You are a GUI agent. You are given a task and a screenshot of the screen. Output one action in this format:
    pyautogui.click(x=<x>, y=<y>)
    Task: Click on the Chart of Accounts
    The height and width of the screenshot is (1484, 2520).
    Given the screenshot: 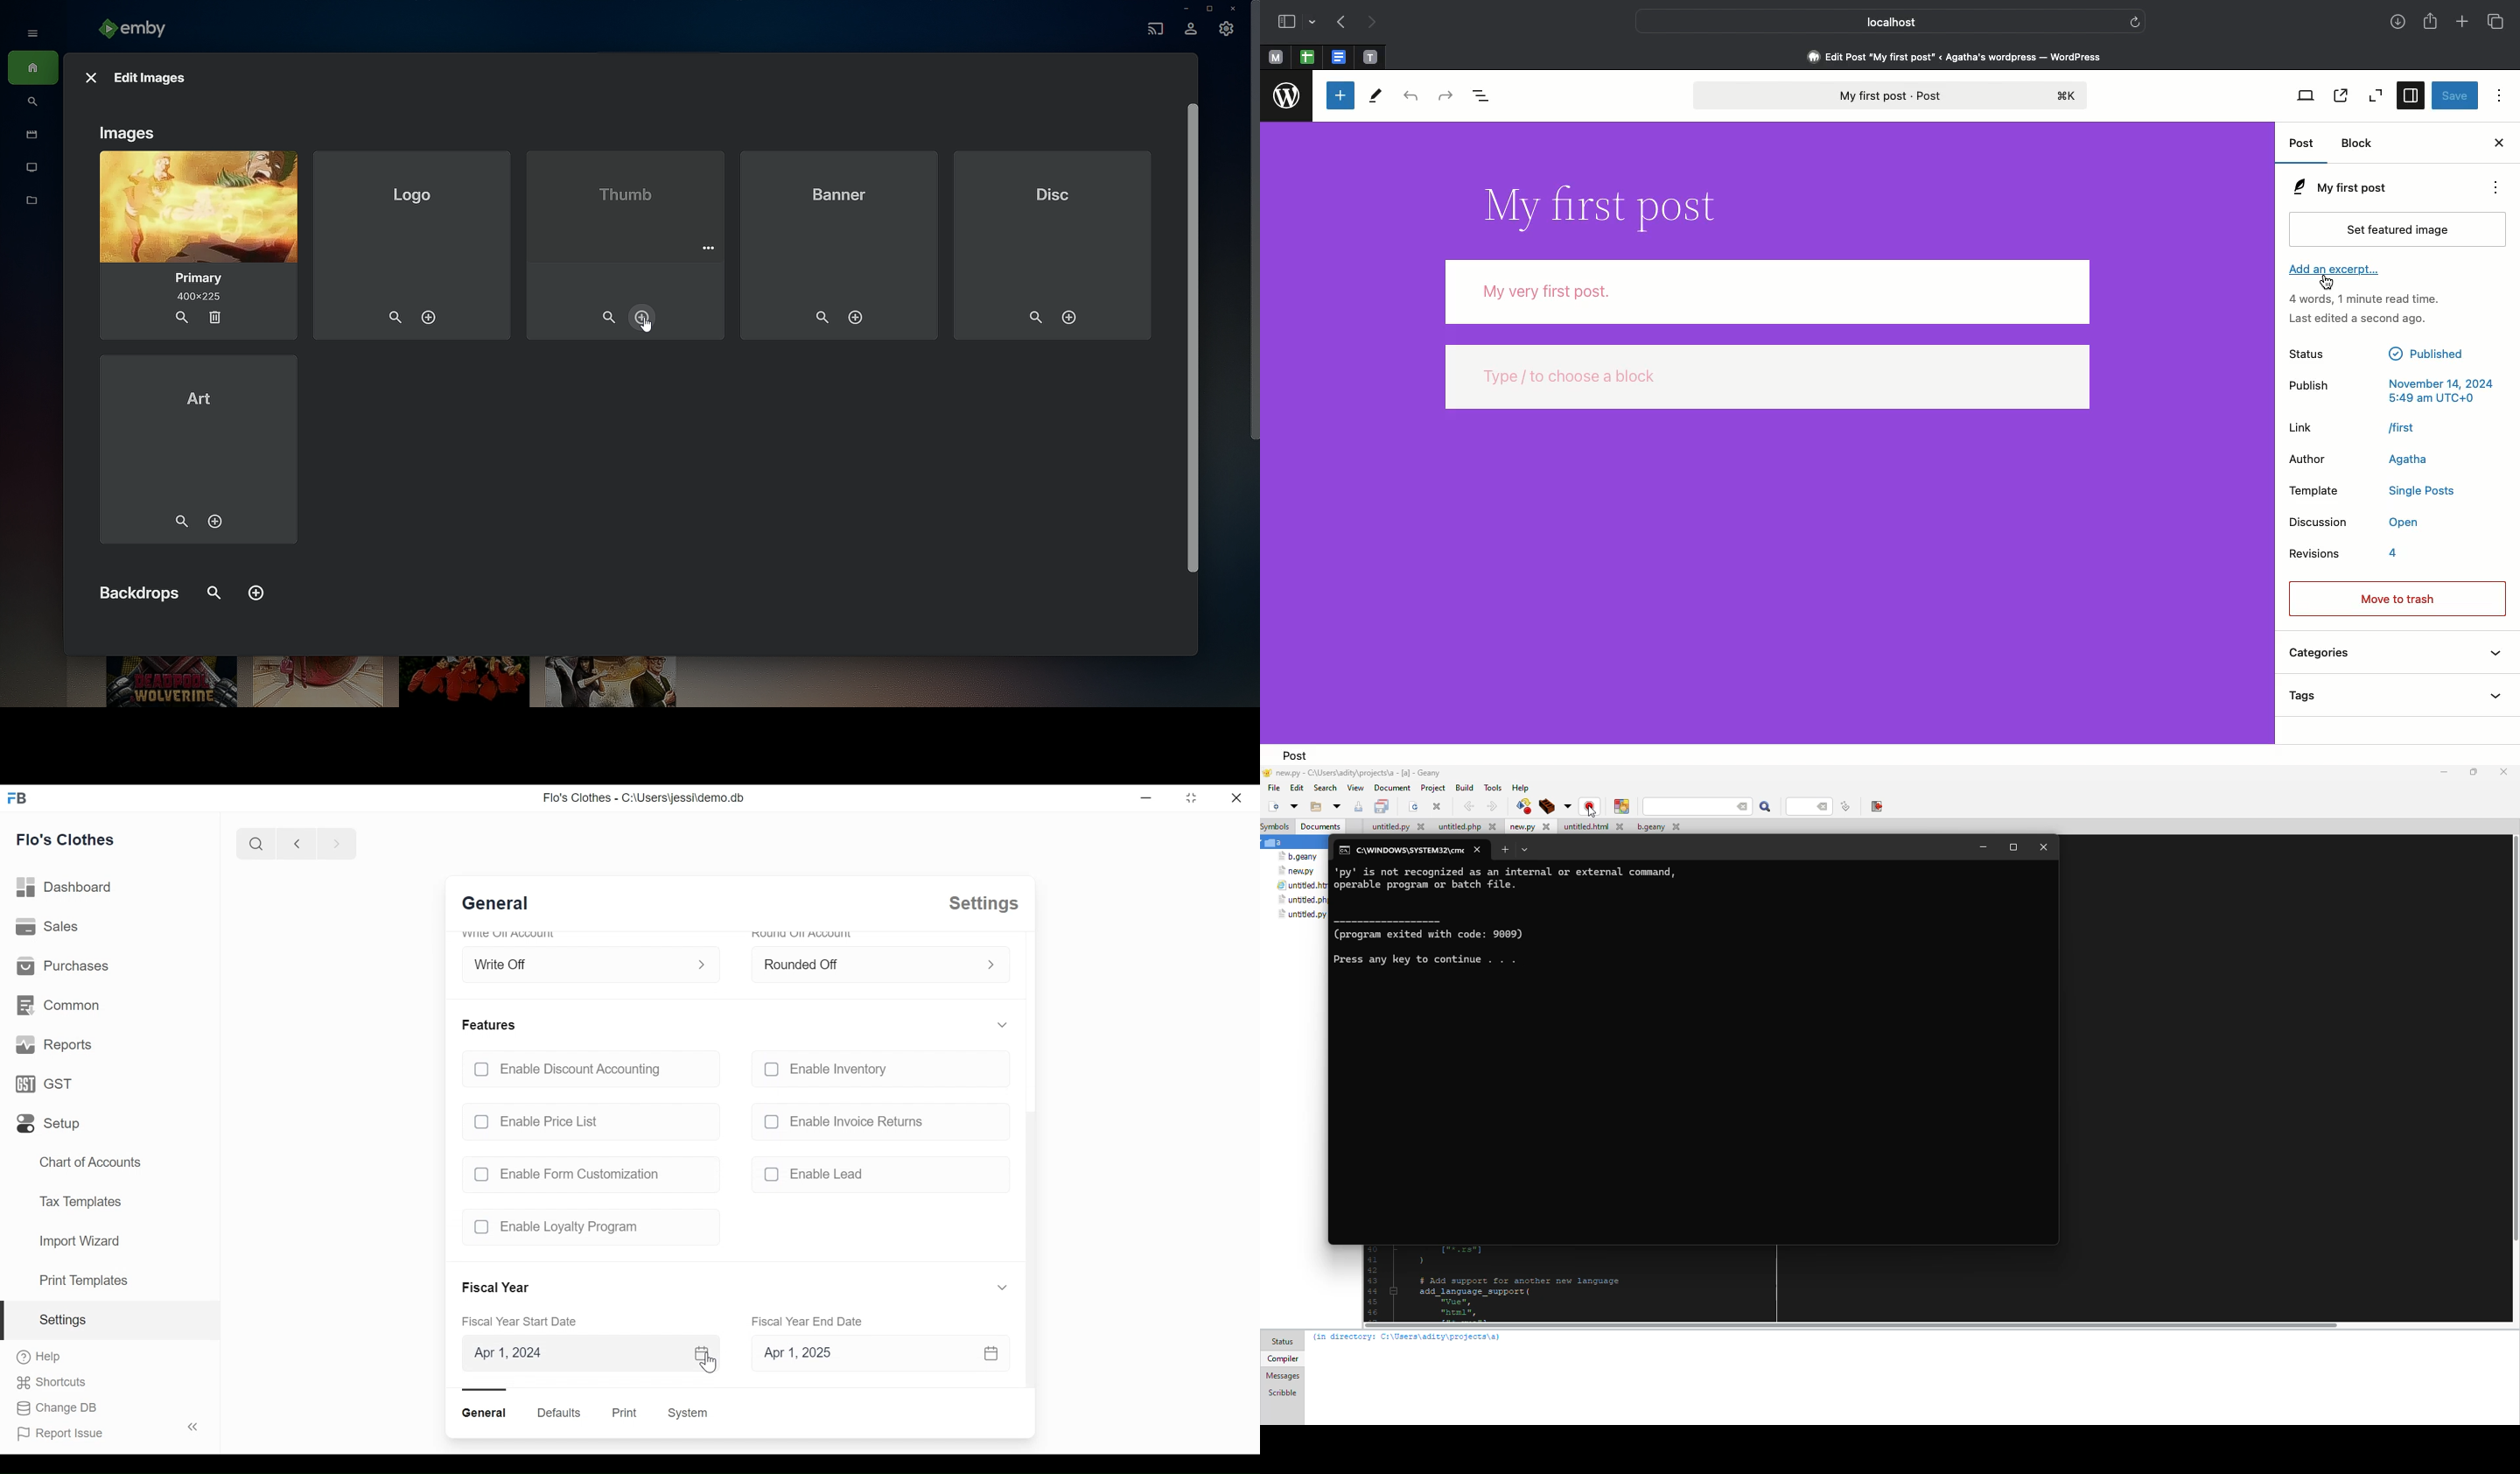 What is the action you would take?
    pyautogui.click(x=91, y=1160)
    